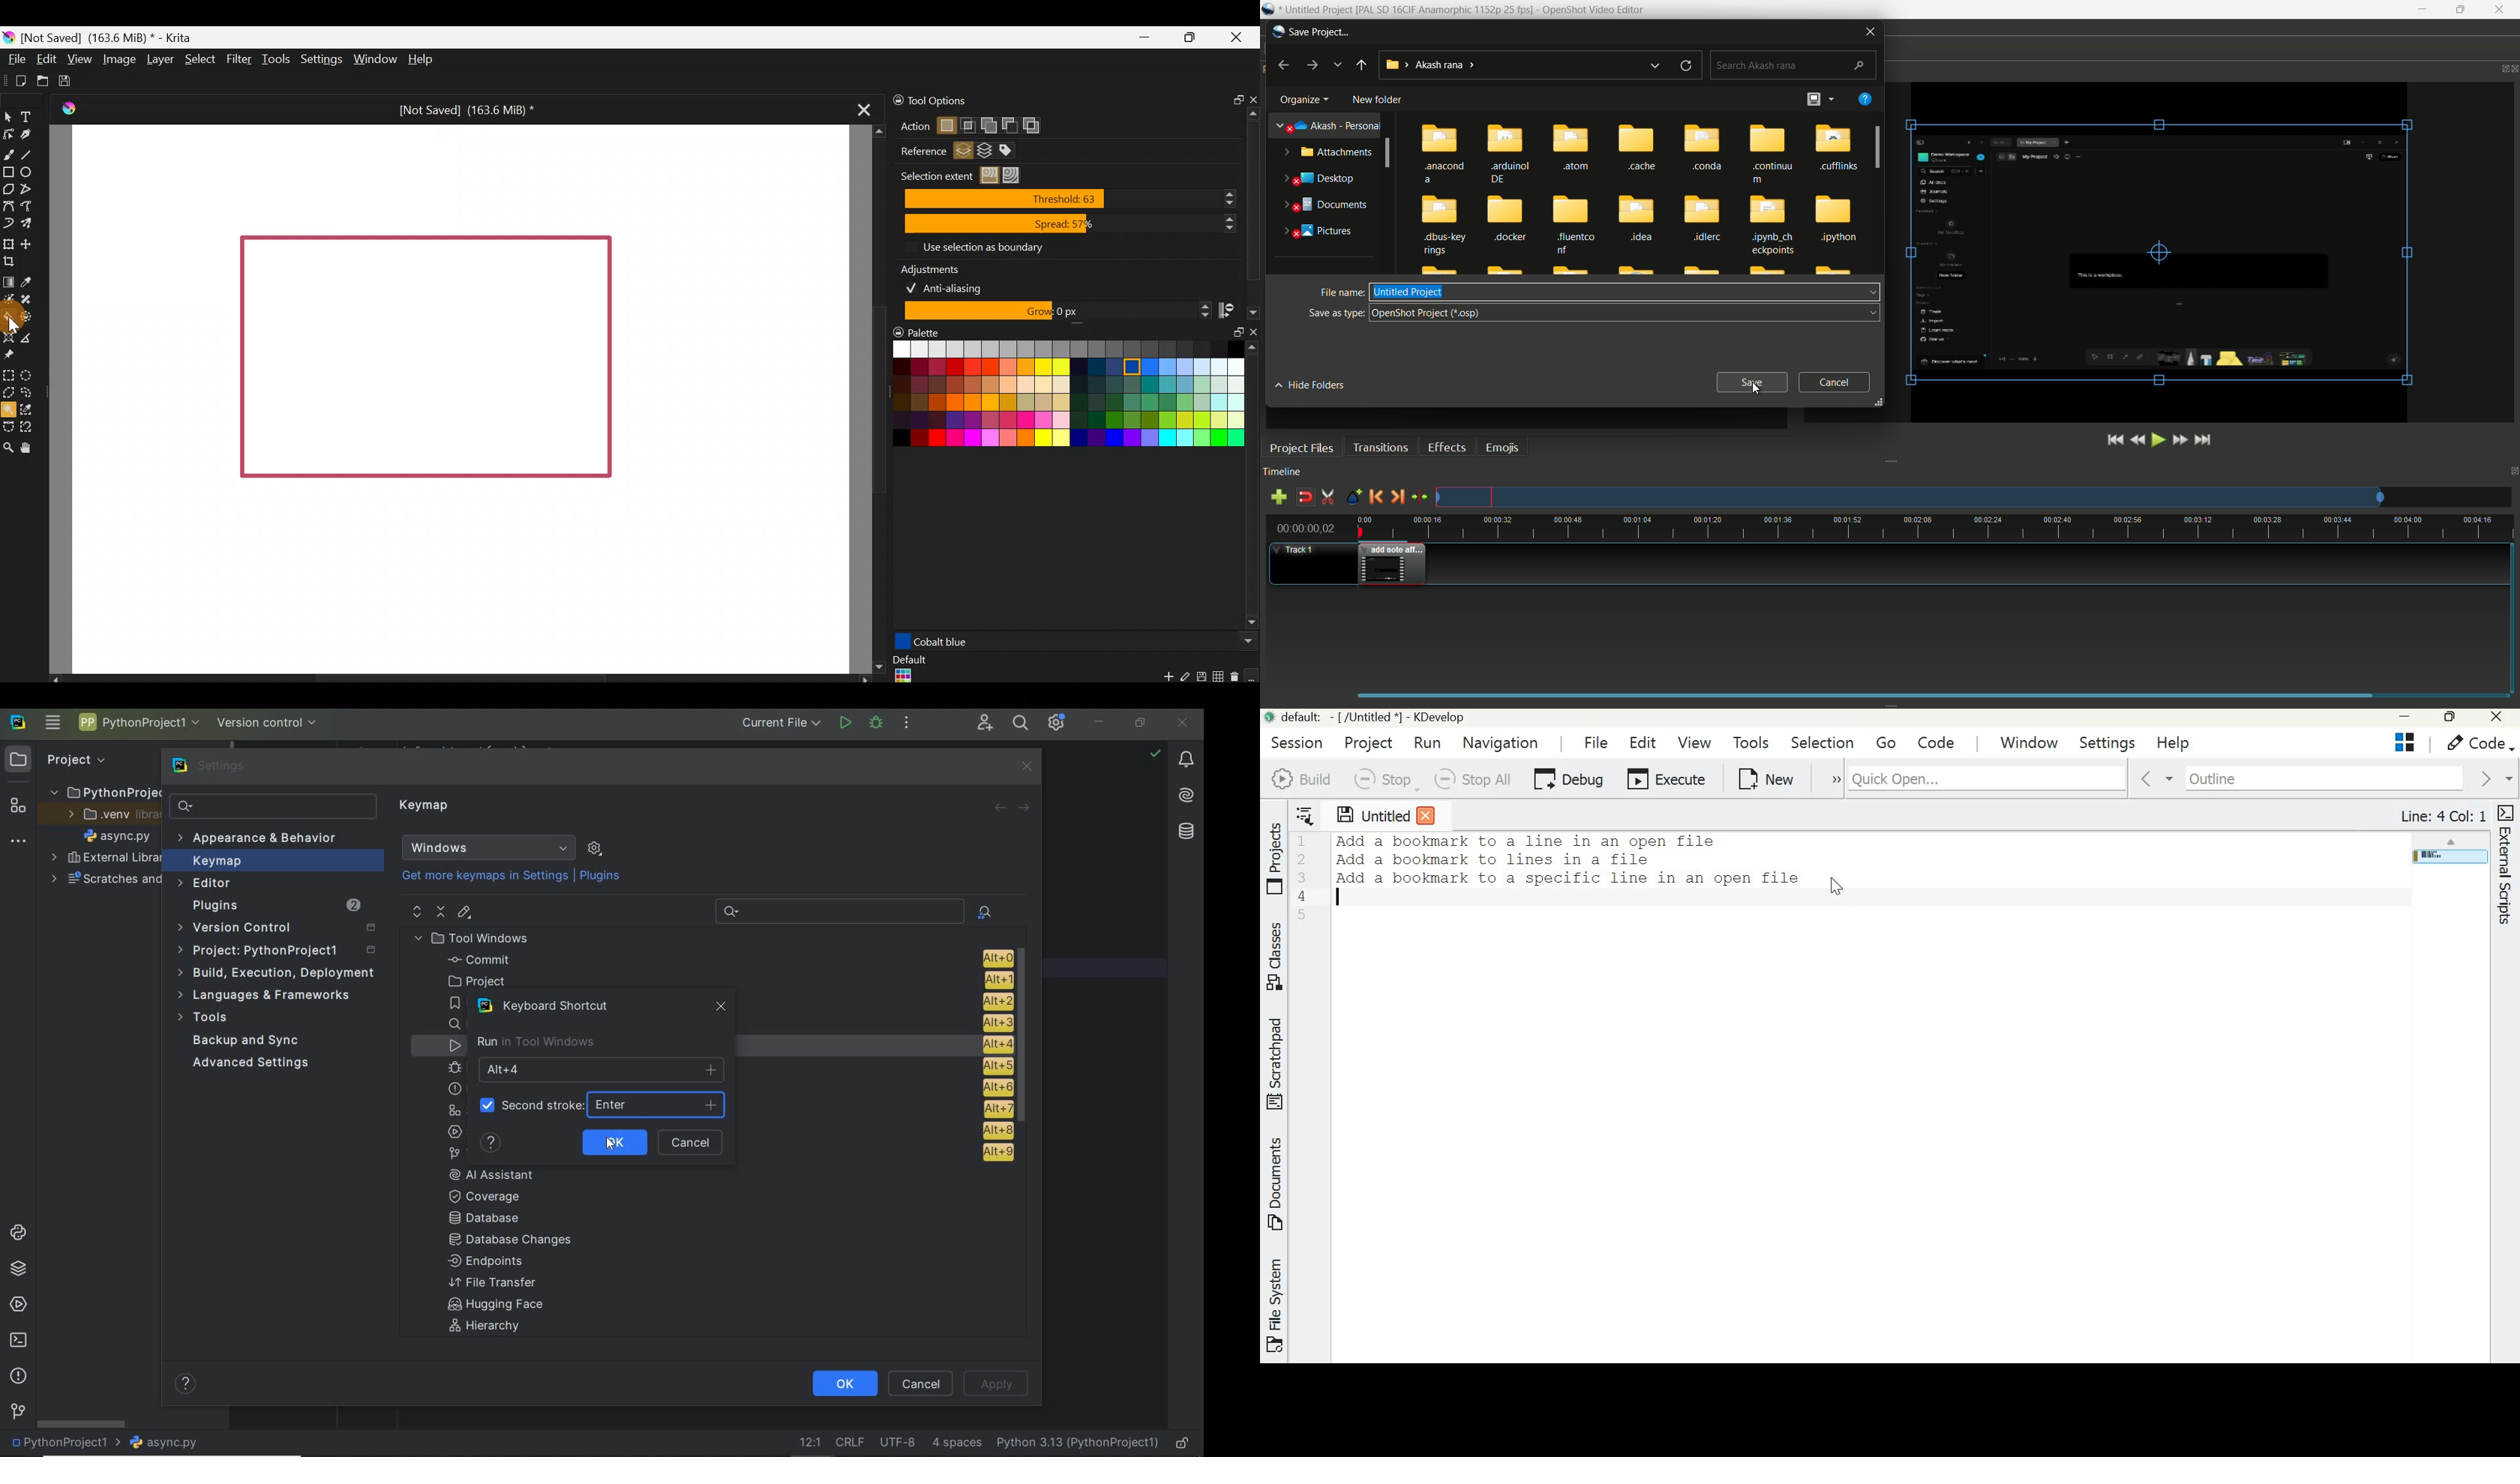 The height and width of the screenshot is (1484, 2520). I want to click on .idlerc, so click(1703, 220).